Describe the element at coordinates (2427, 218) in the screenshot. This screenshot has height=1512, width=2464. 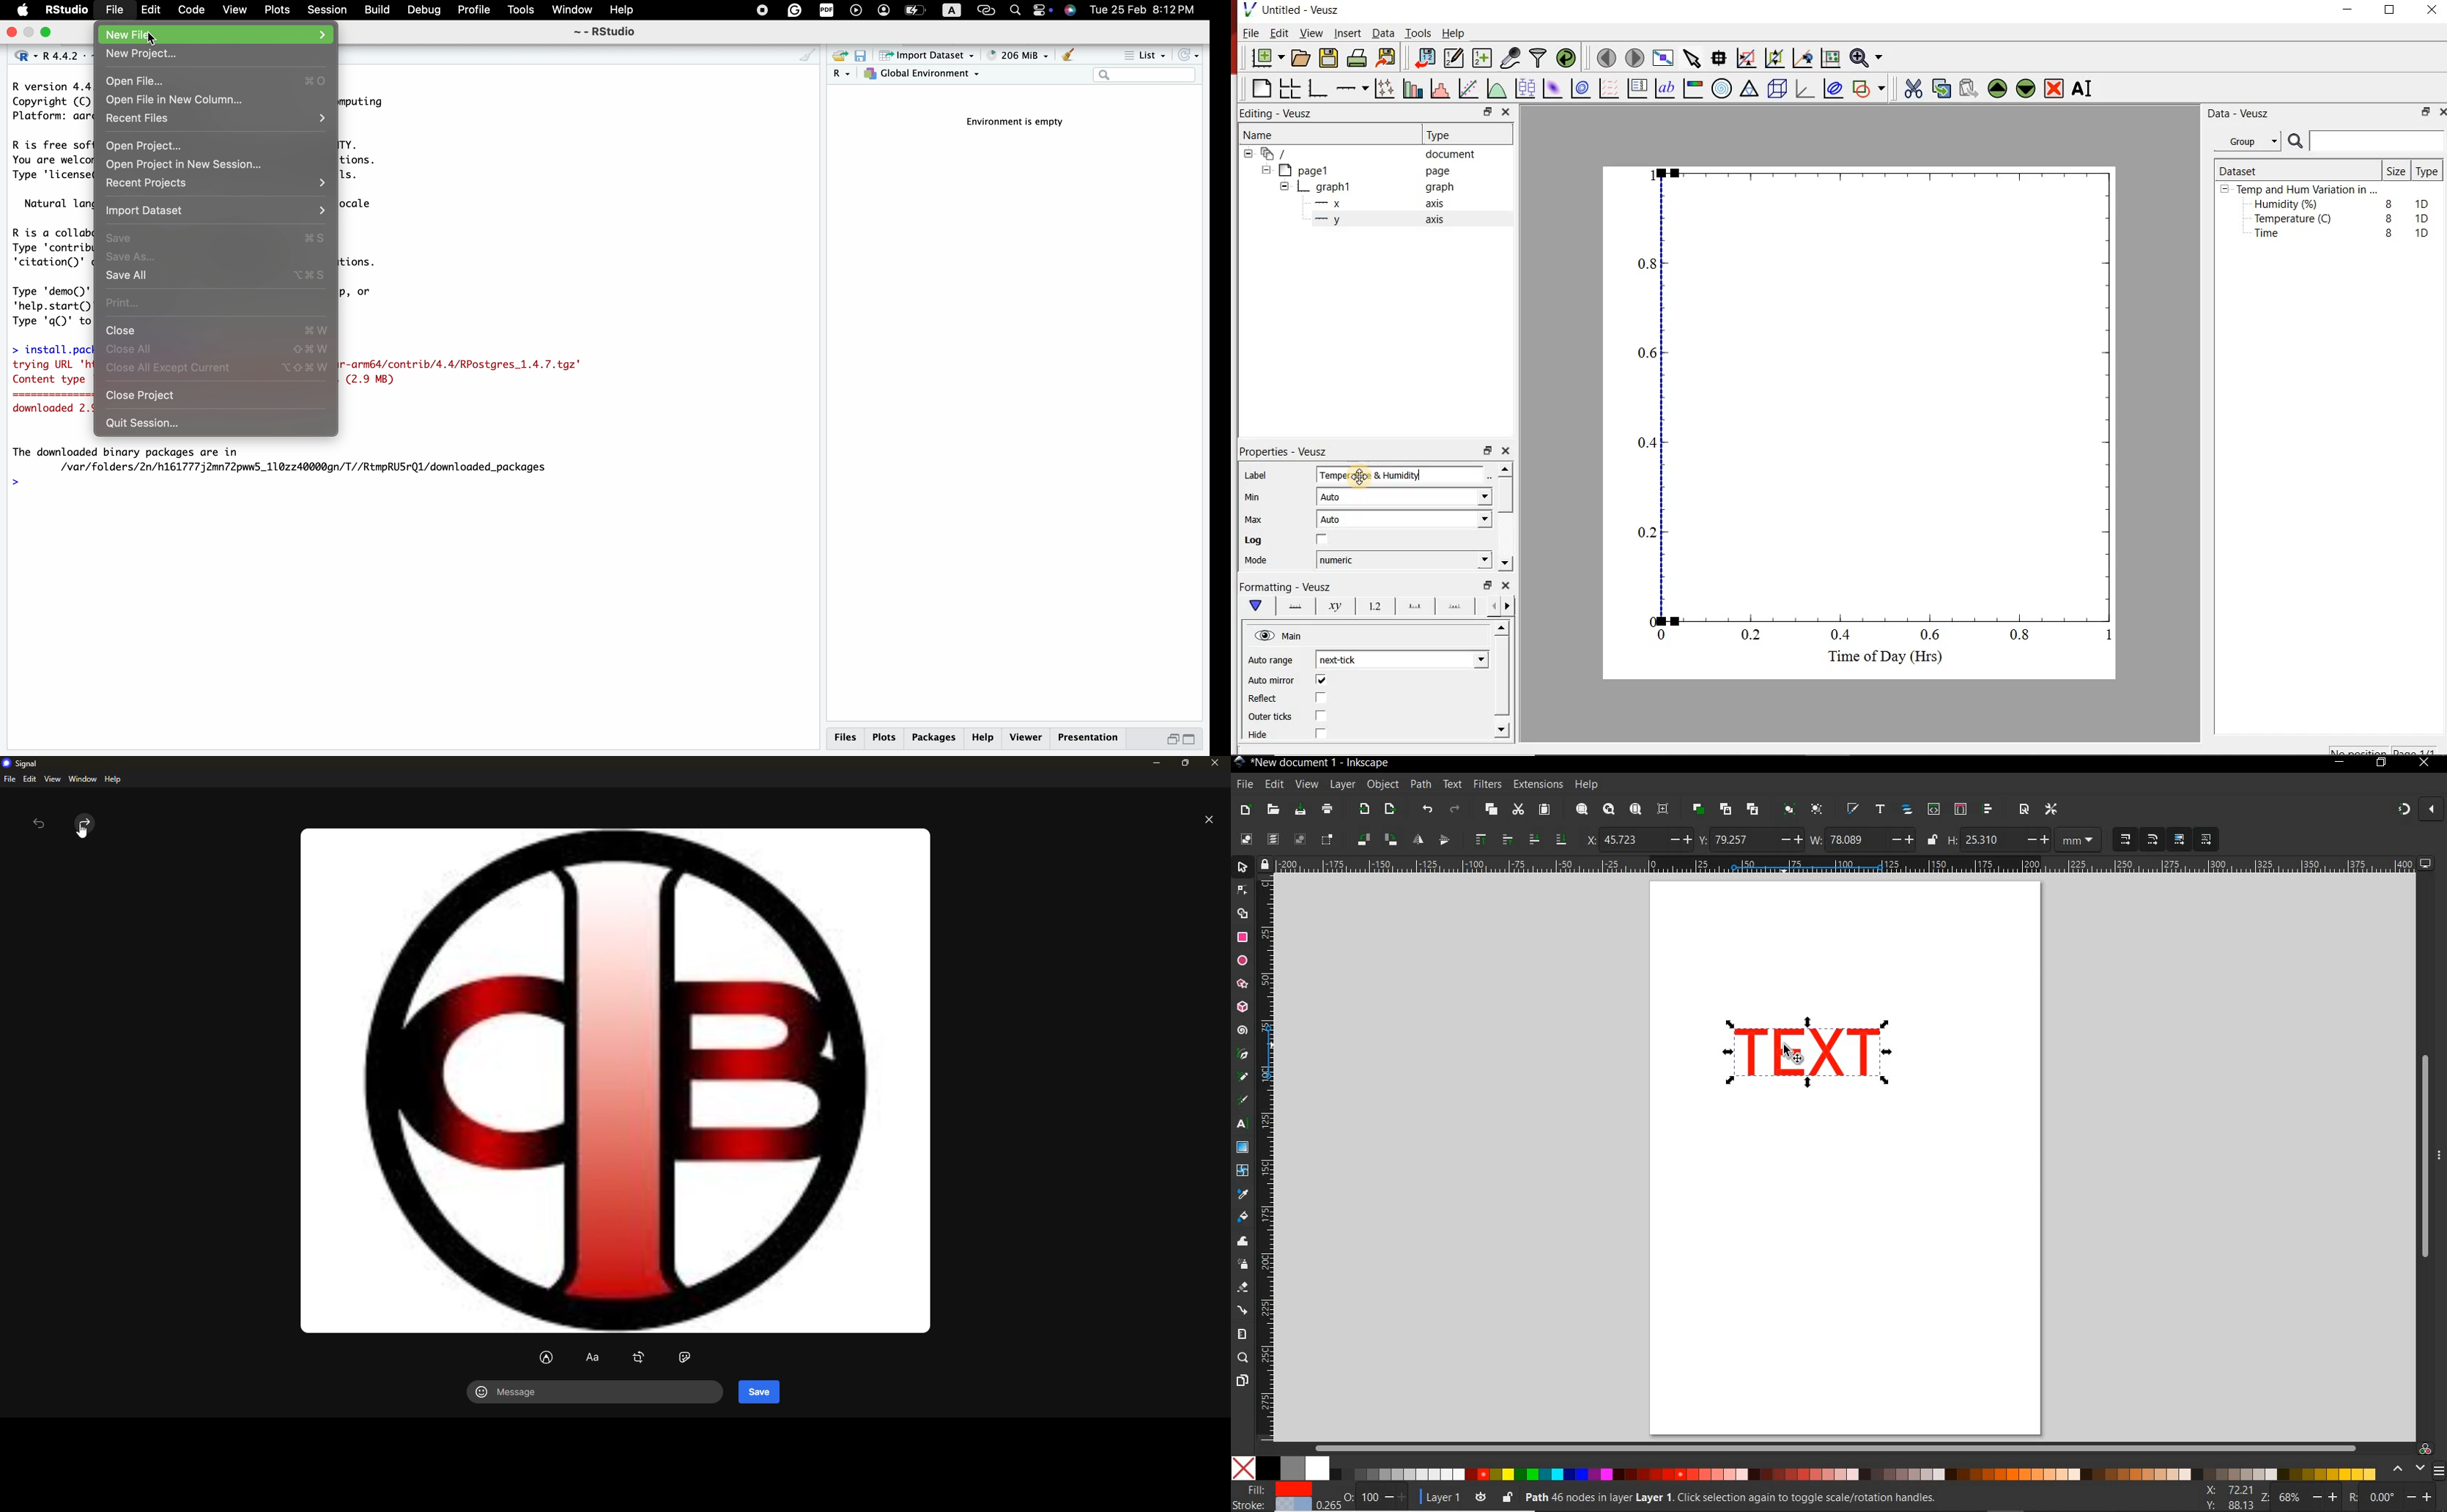
I see `1D` at that location.